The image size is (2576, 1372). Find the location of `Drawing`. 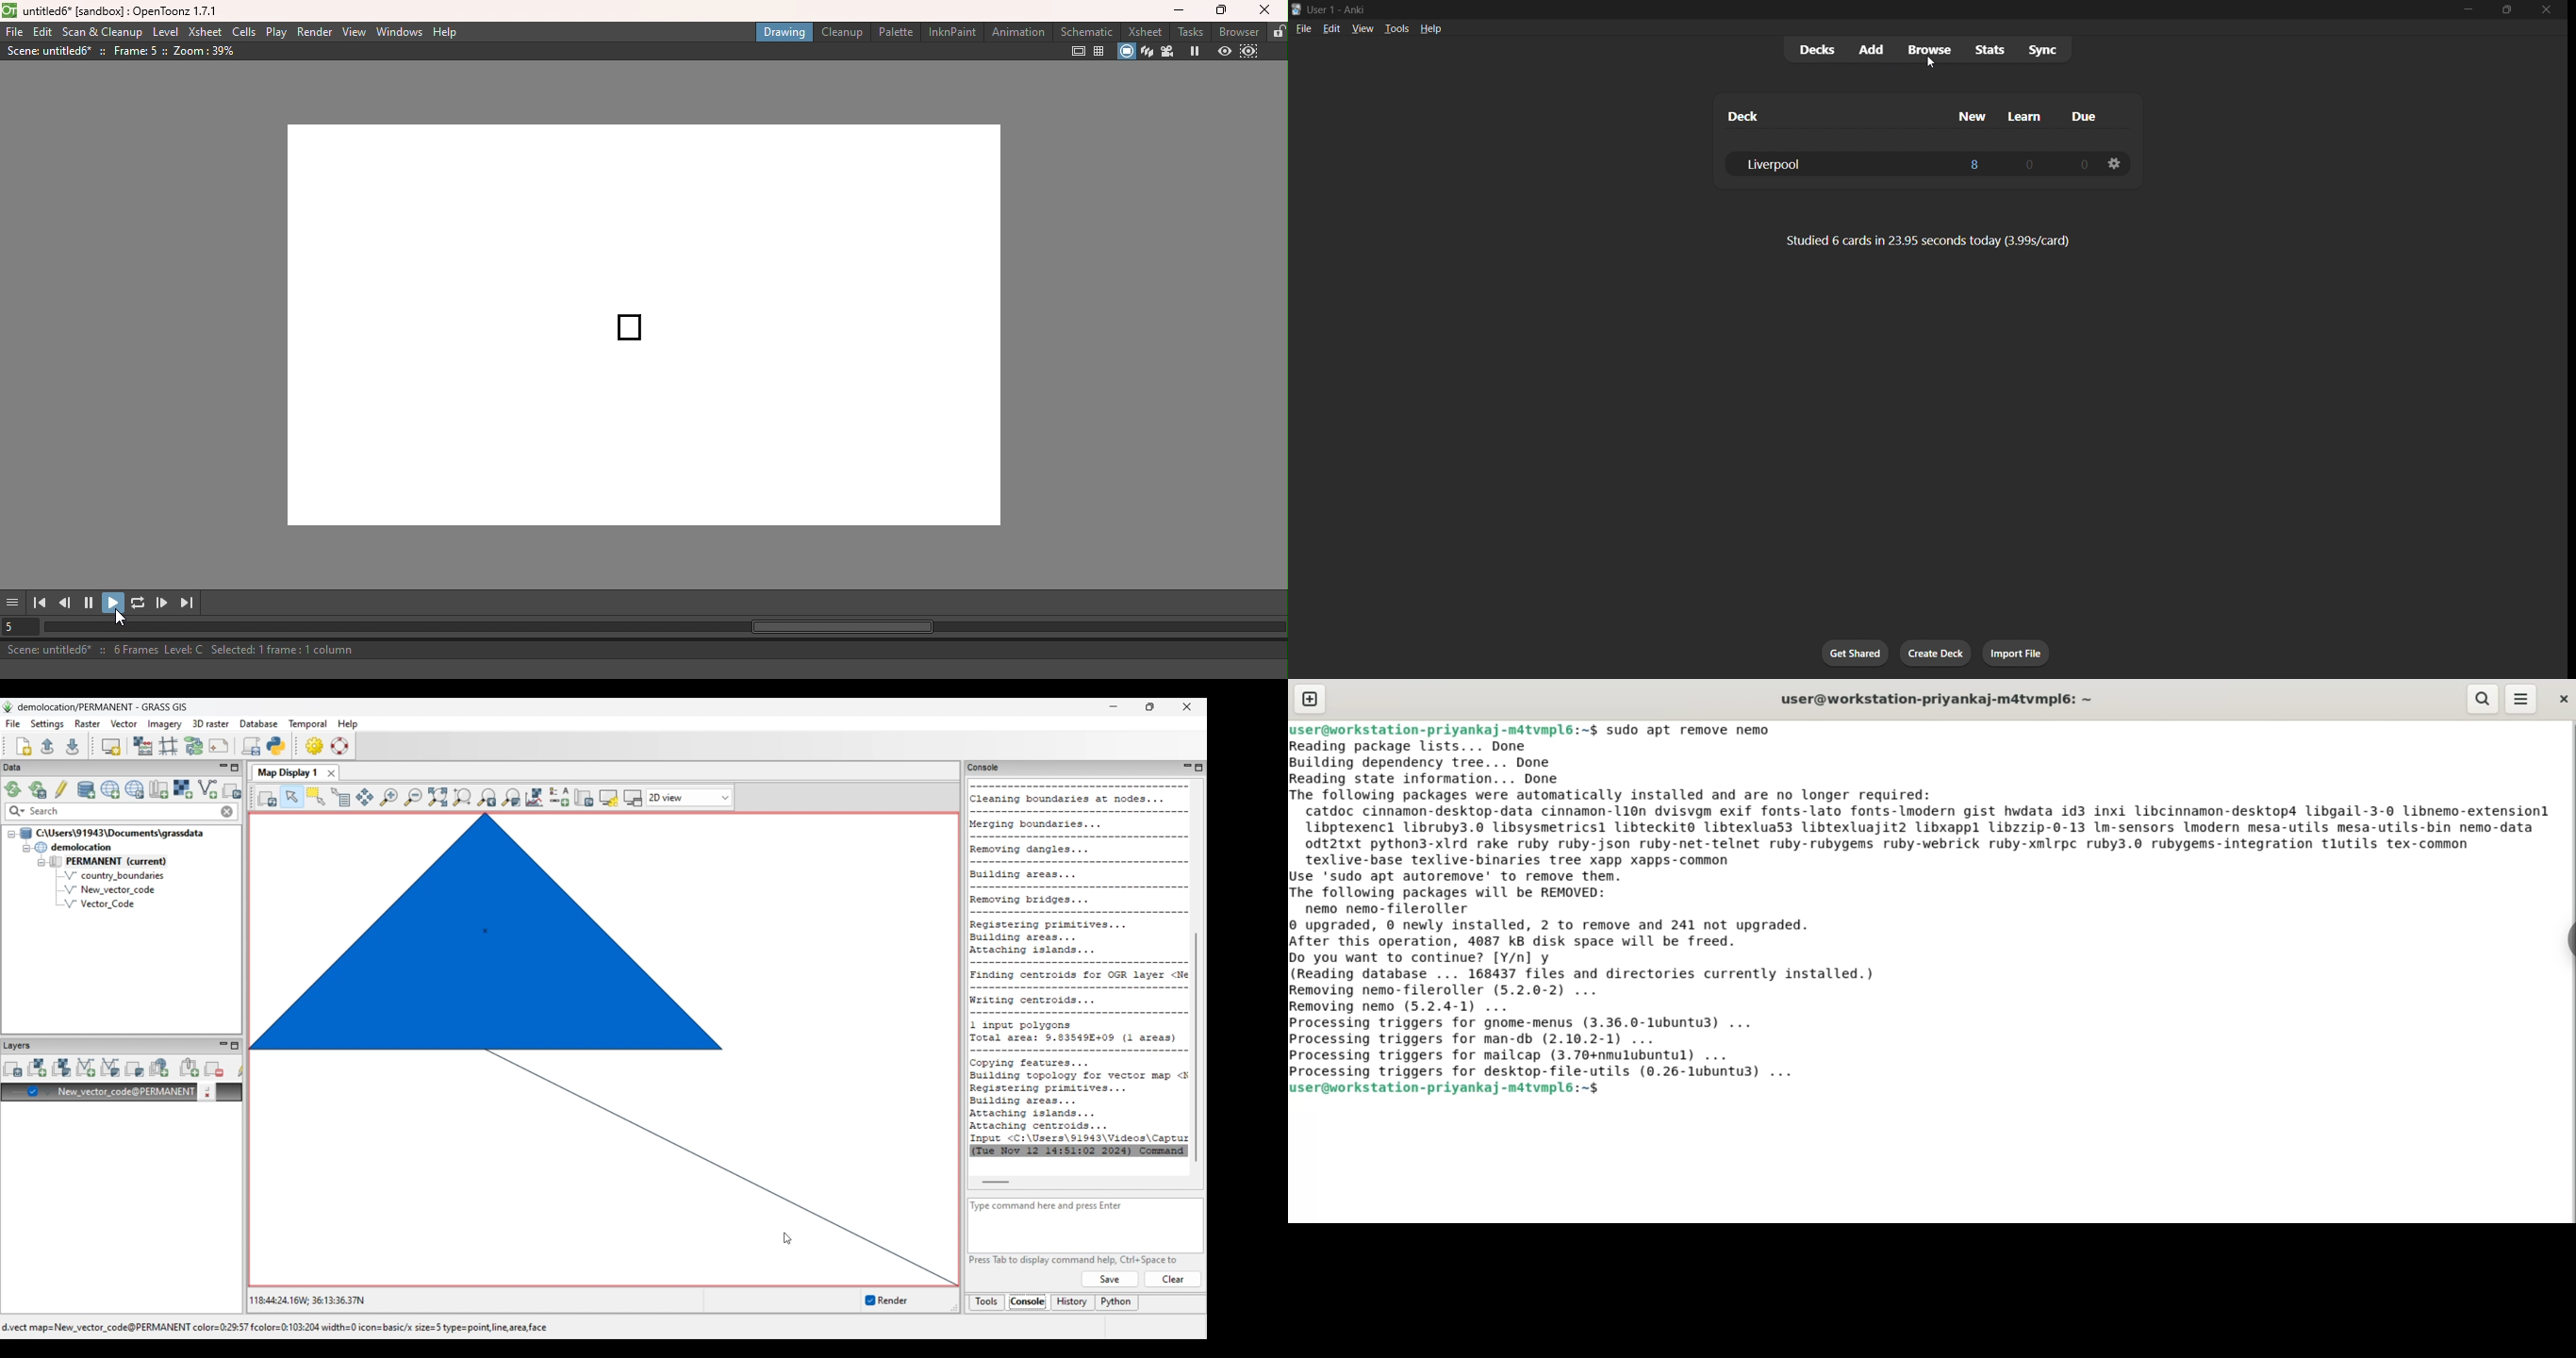

Drawing is located at coordinates (784, 32).